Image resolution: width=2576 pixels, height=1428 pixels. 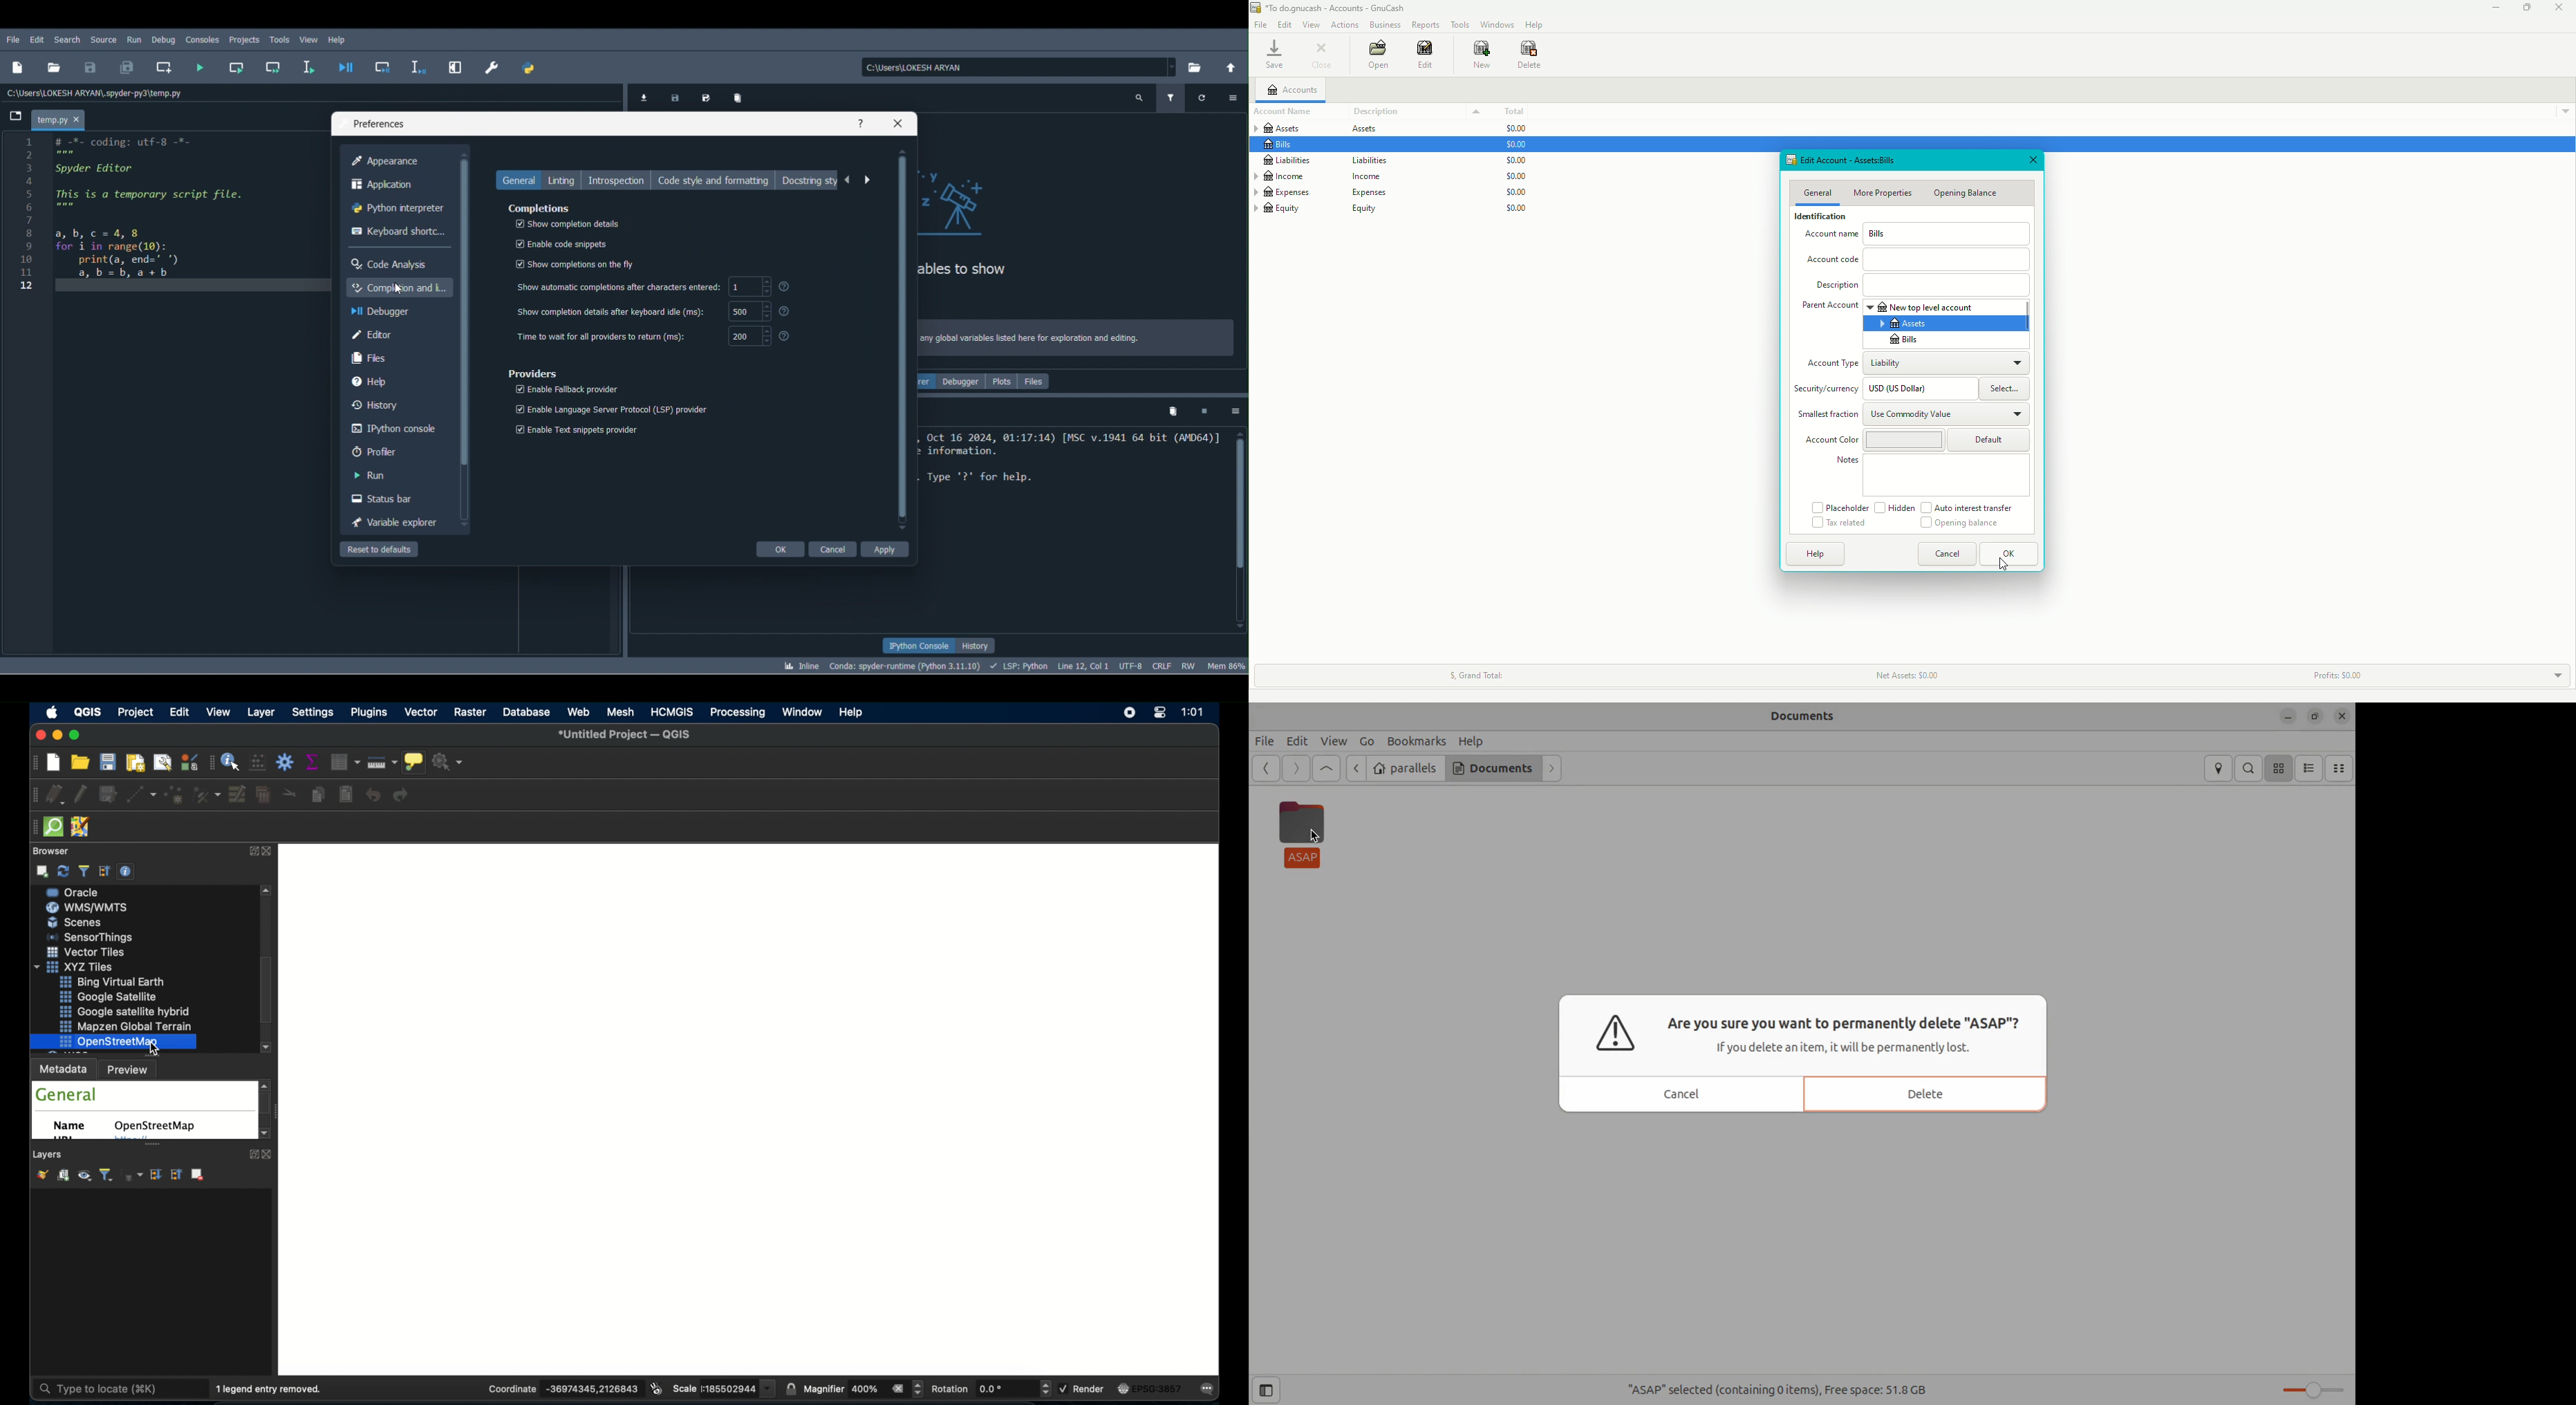 I want to click on scroll down arrow, so click(x=266, y=1135).